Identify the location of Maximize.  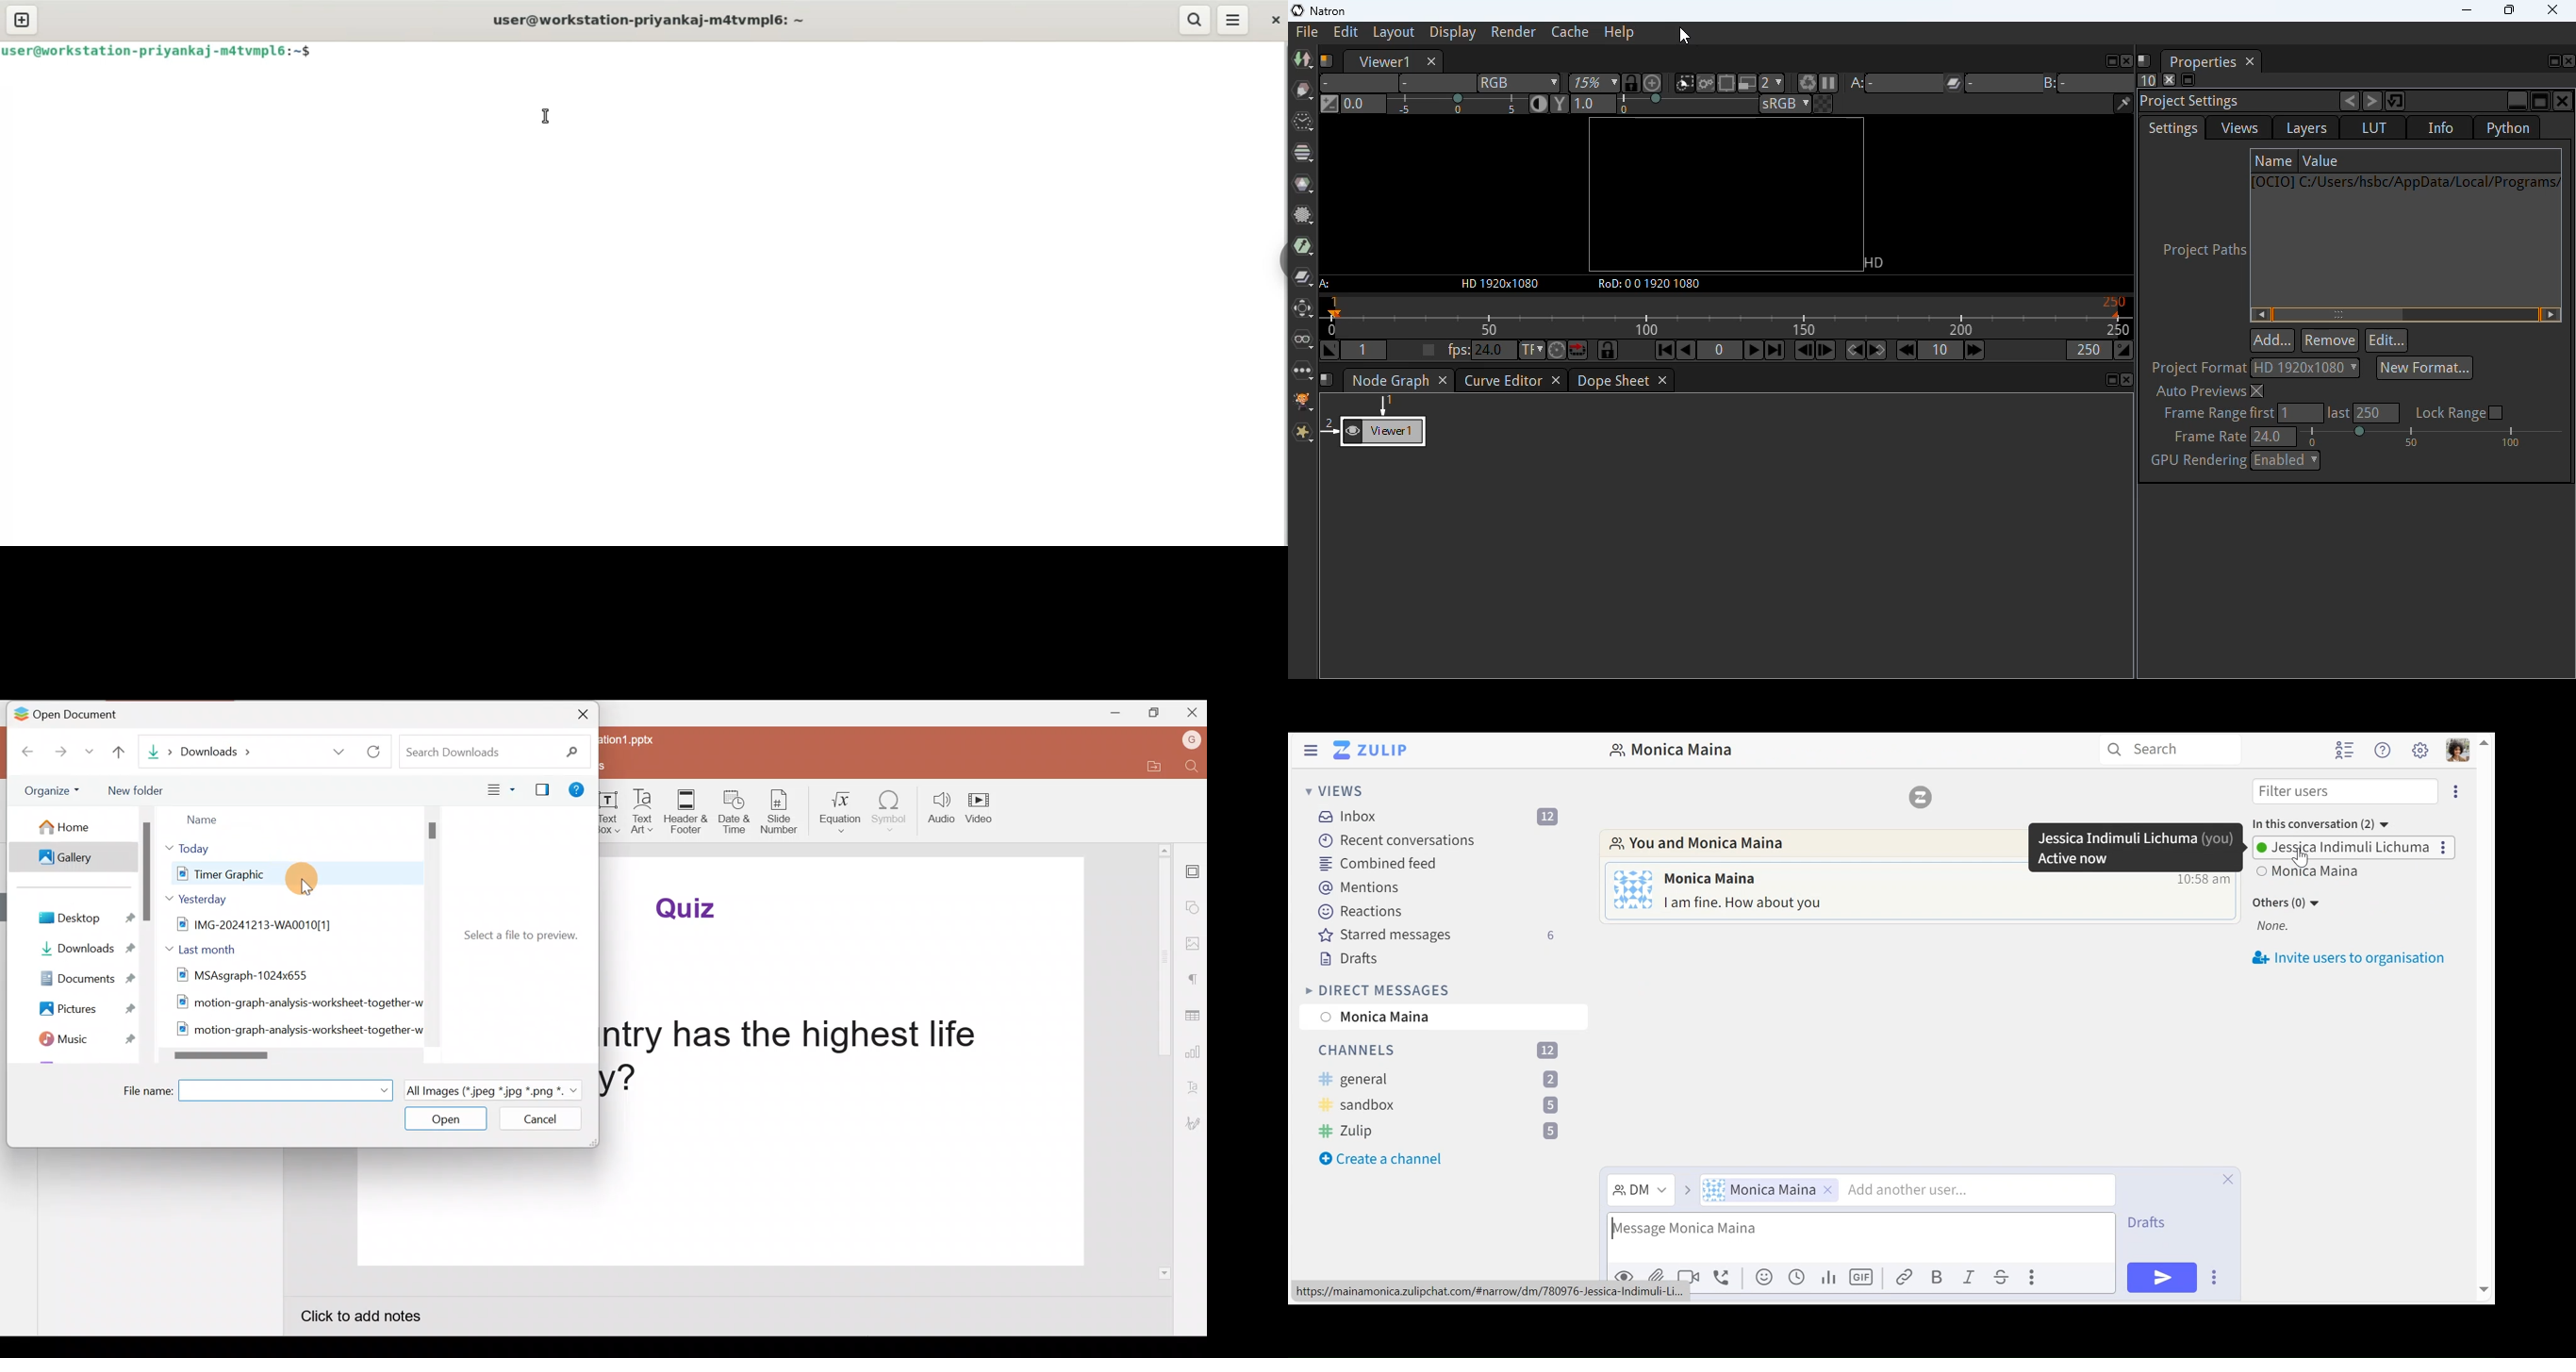
(1153, 712).